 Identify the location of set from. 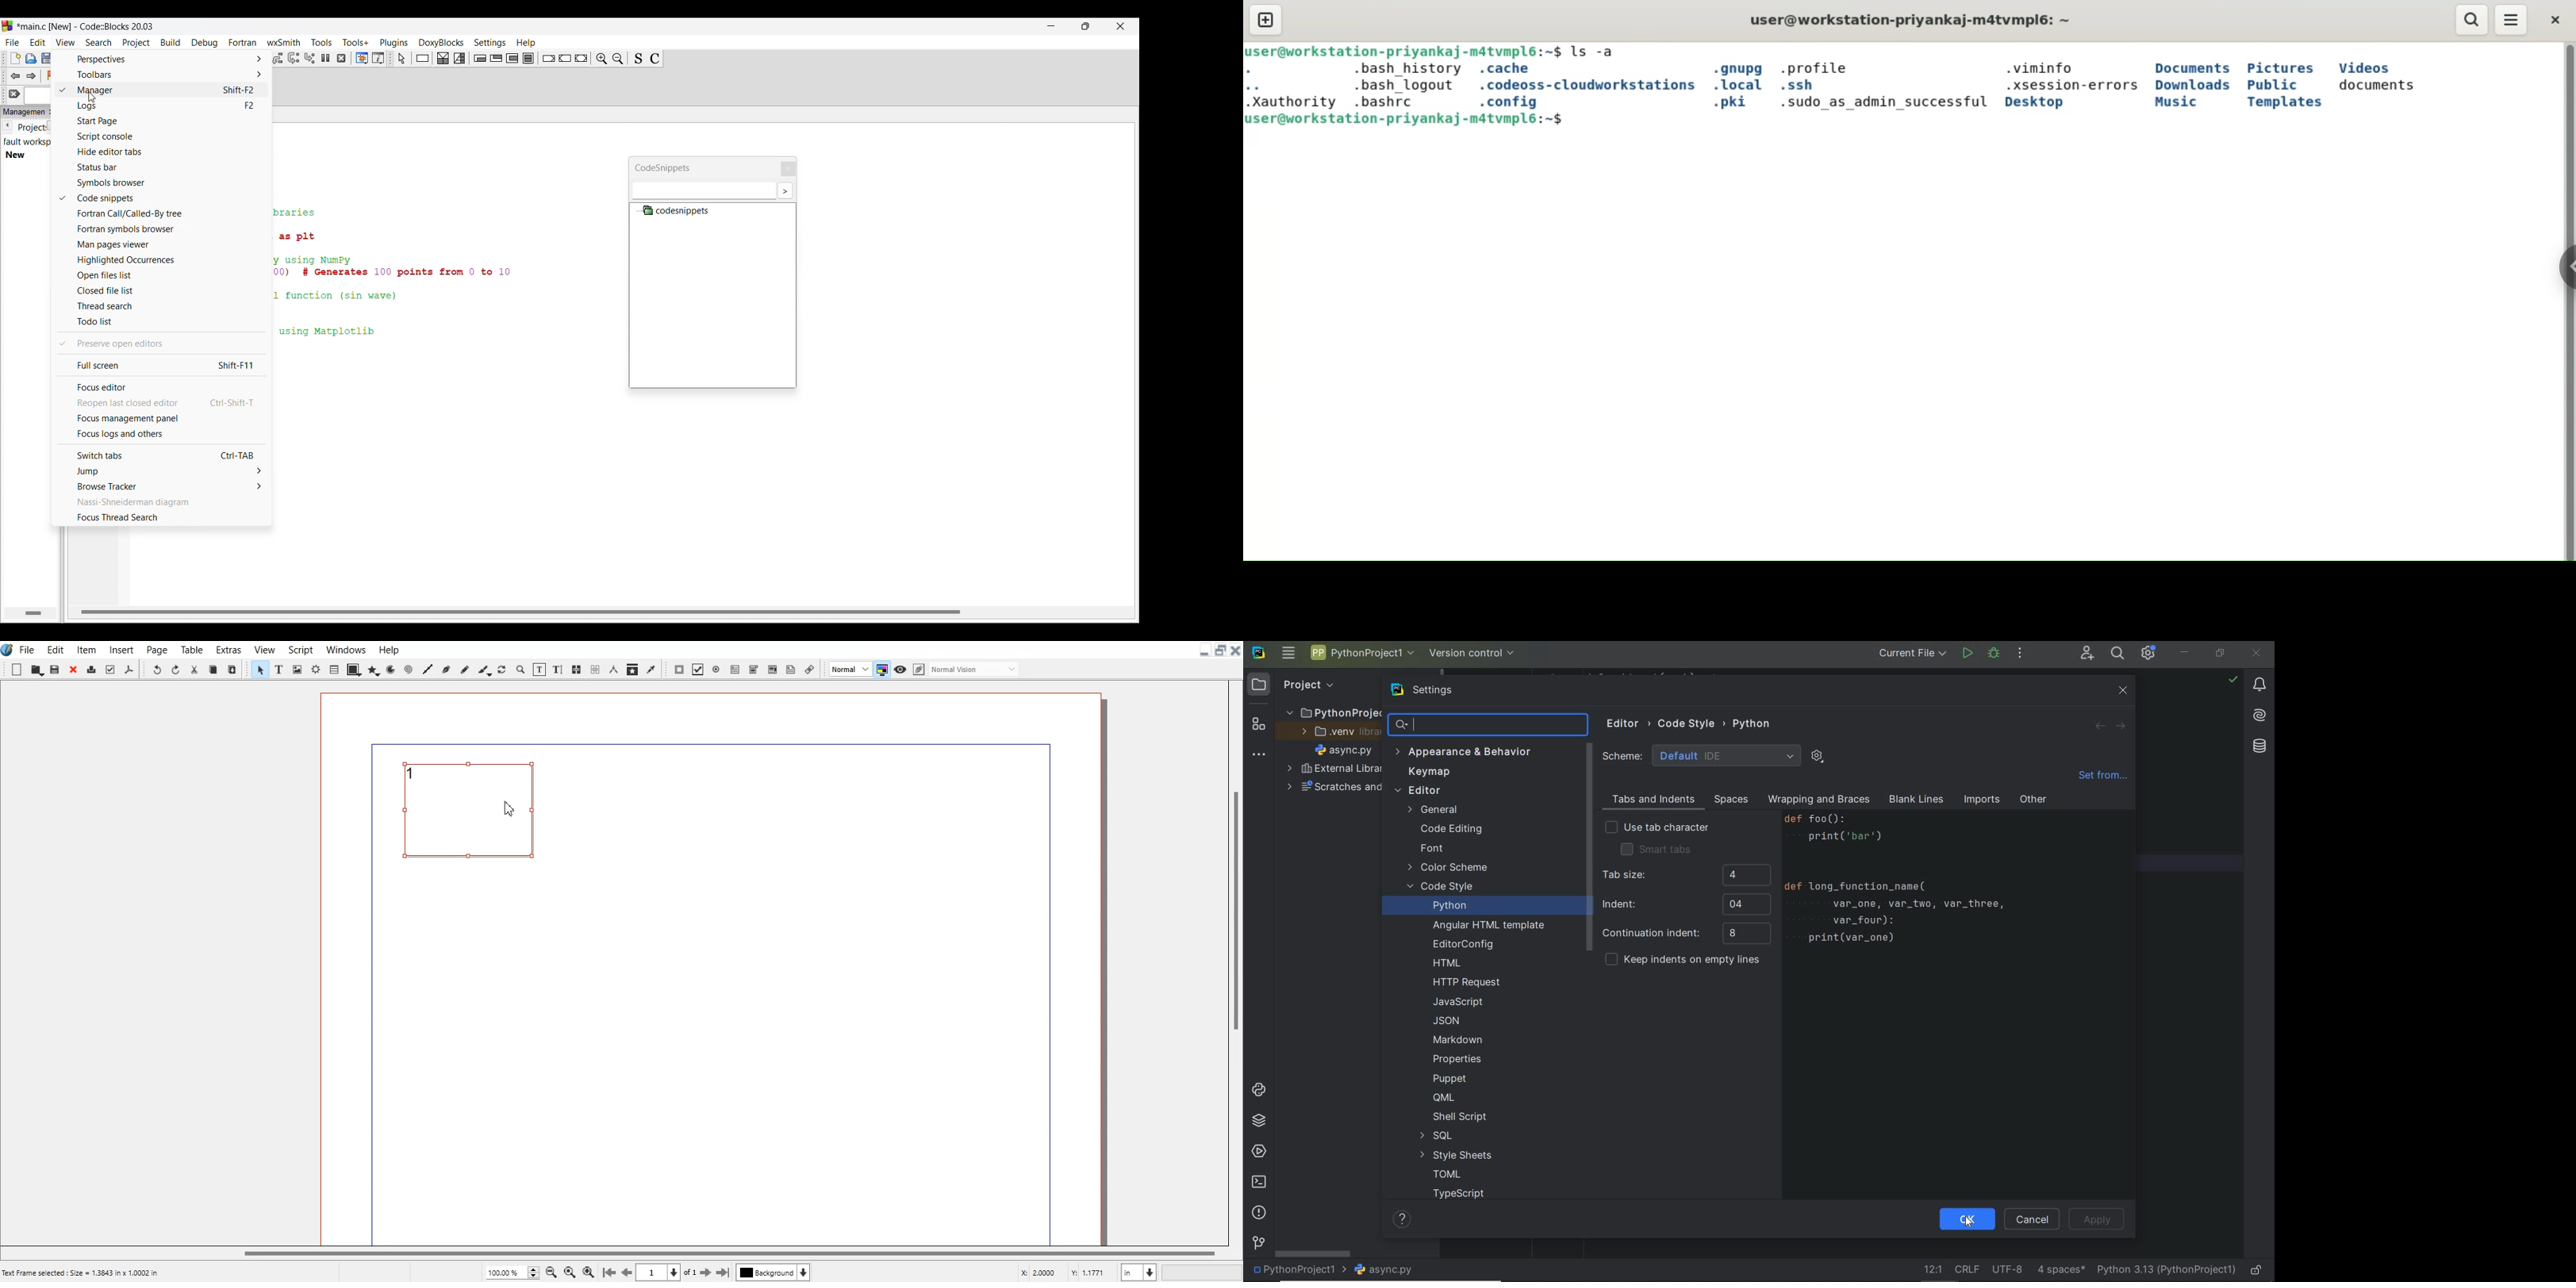
(2102, 779).